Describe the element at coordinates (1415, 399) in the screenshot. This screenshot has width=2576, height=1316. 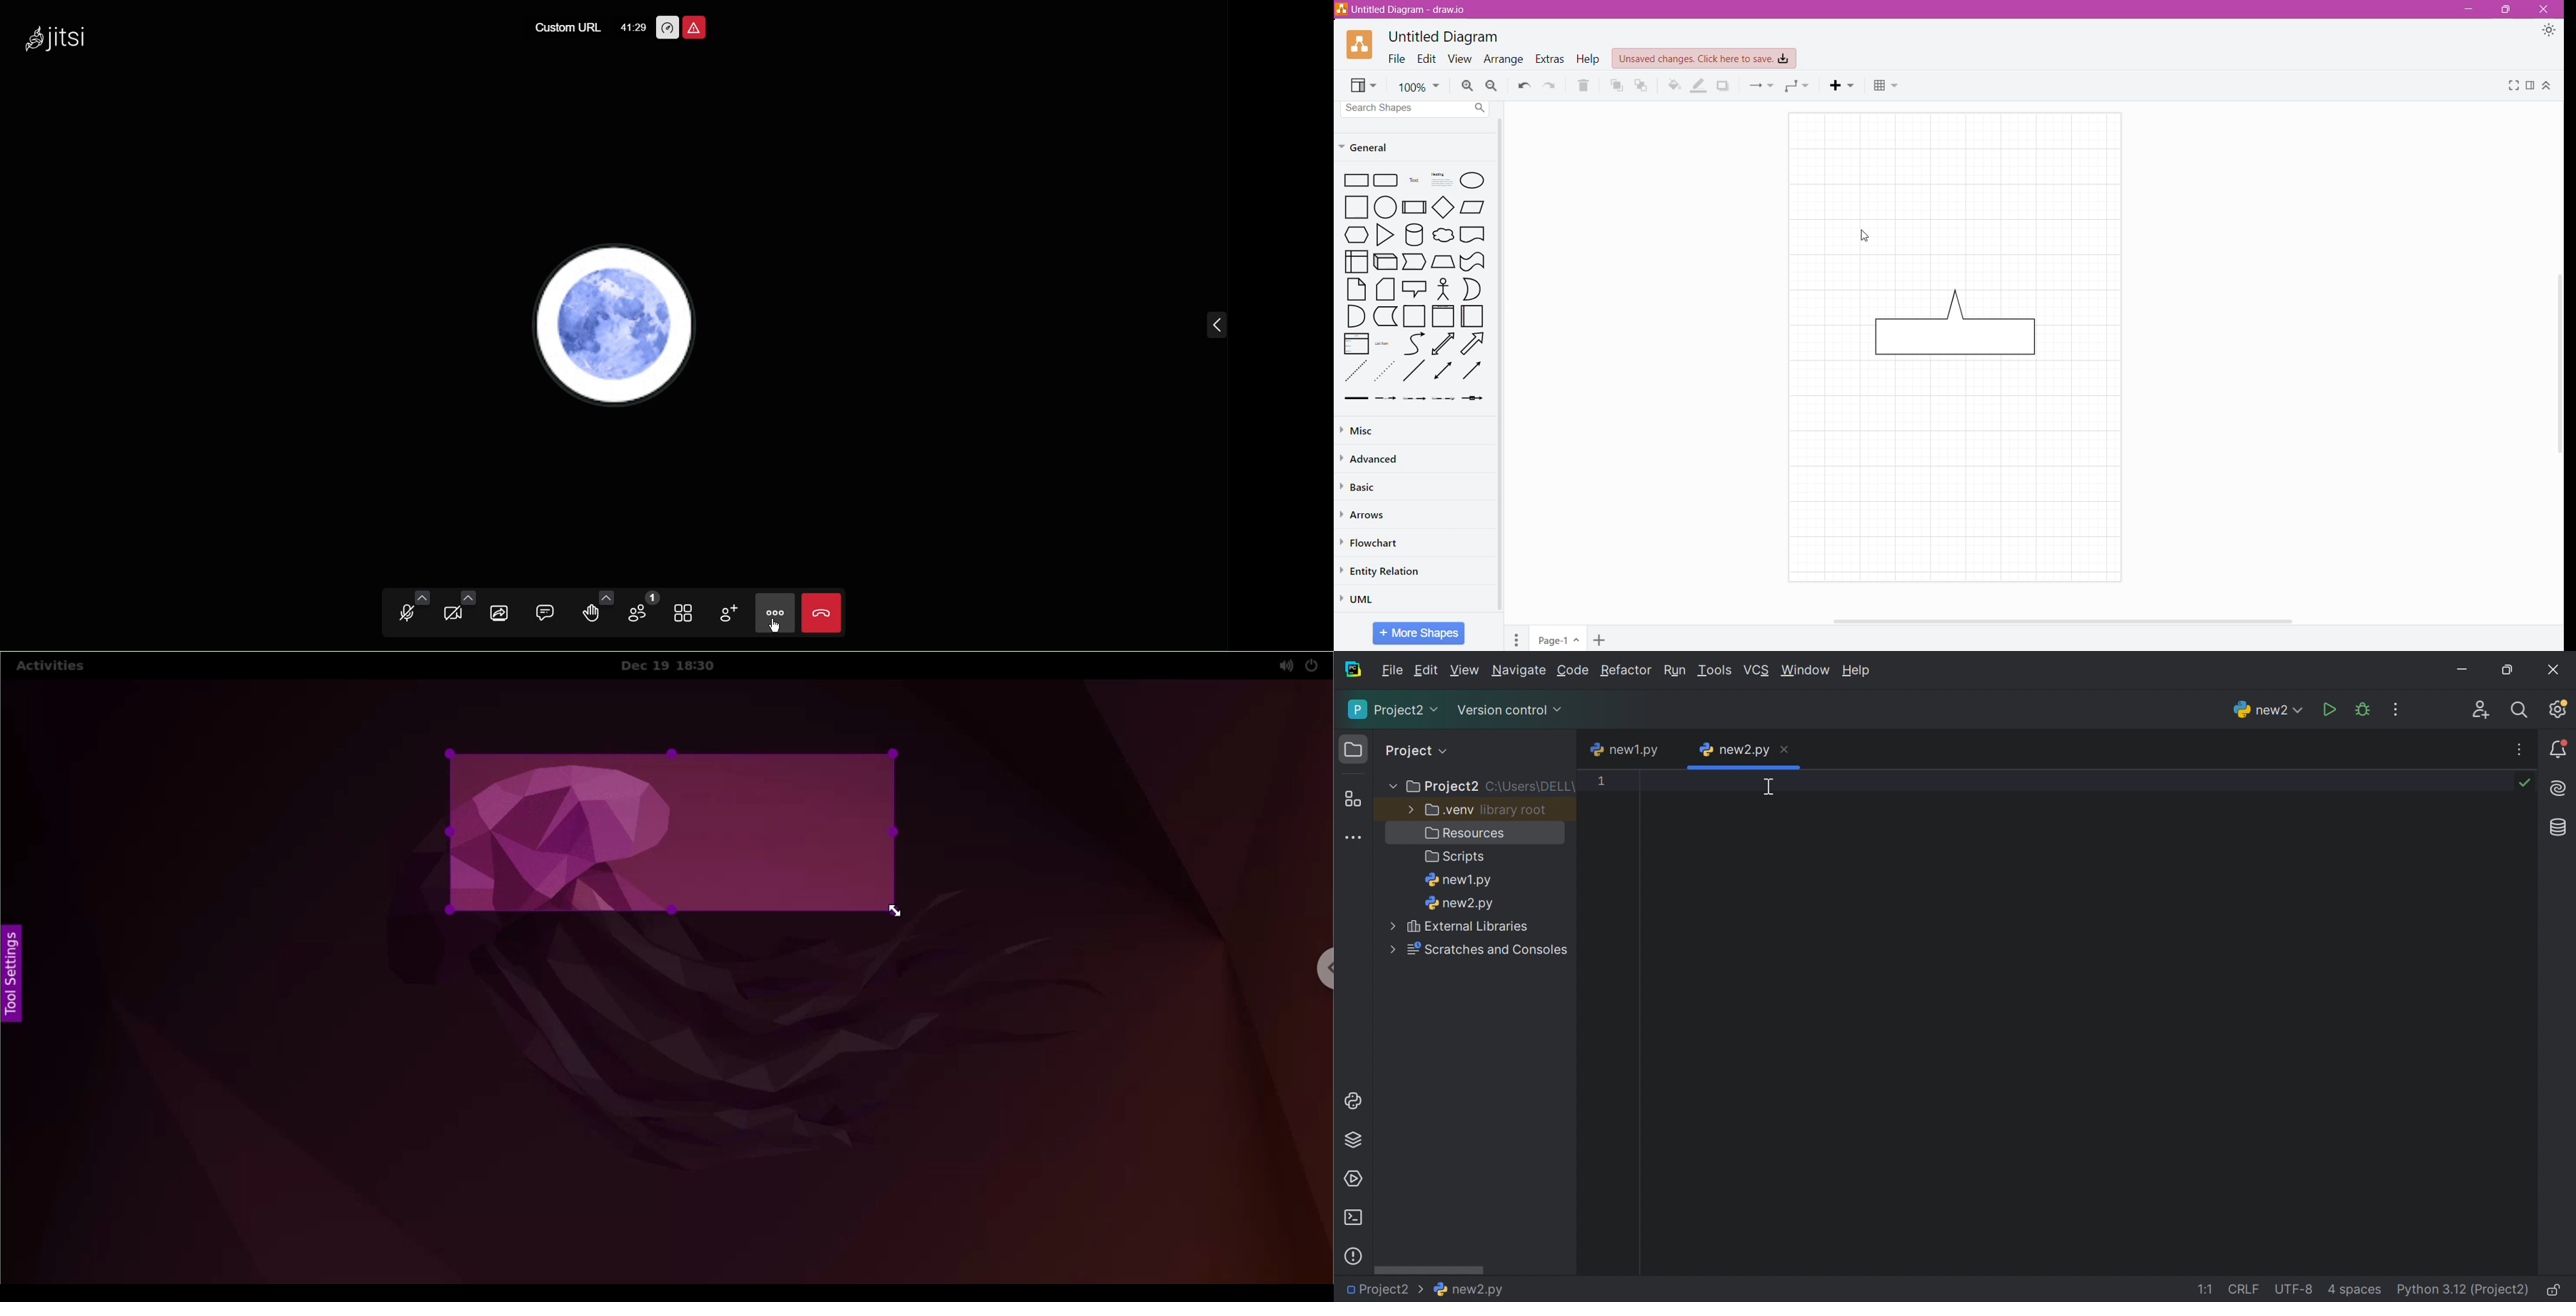
I see `Thin Arrow ` at that location.